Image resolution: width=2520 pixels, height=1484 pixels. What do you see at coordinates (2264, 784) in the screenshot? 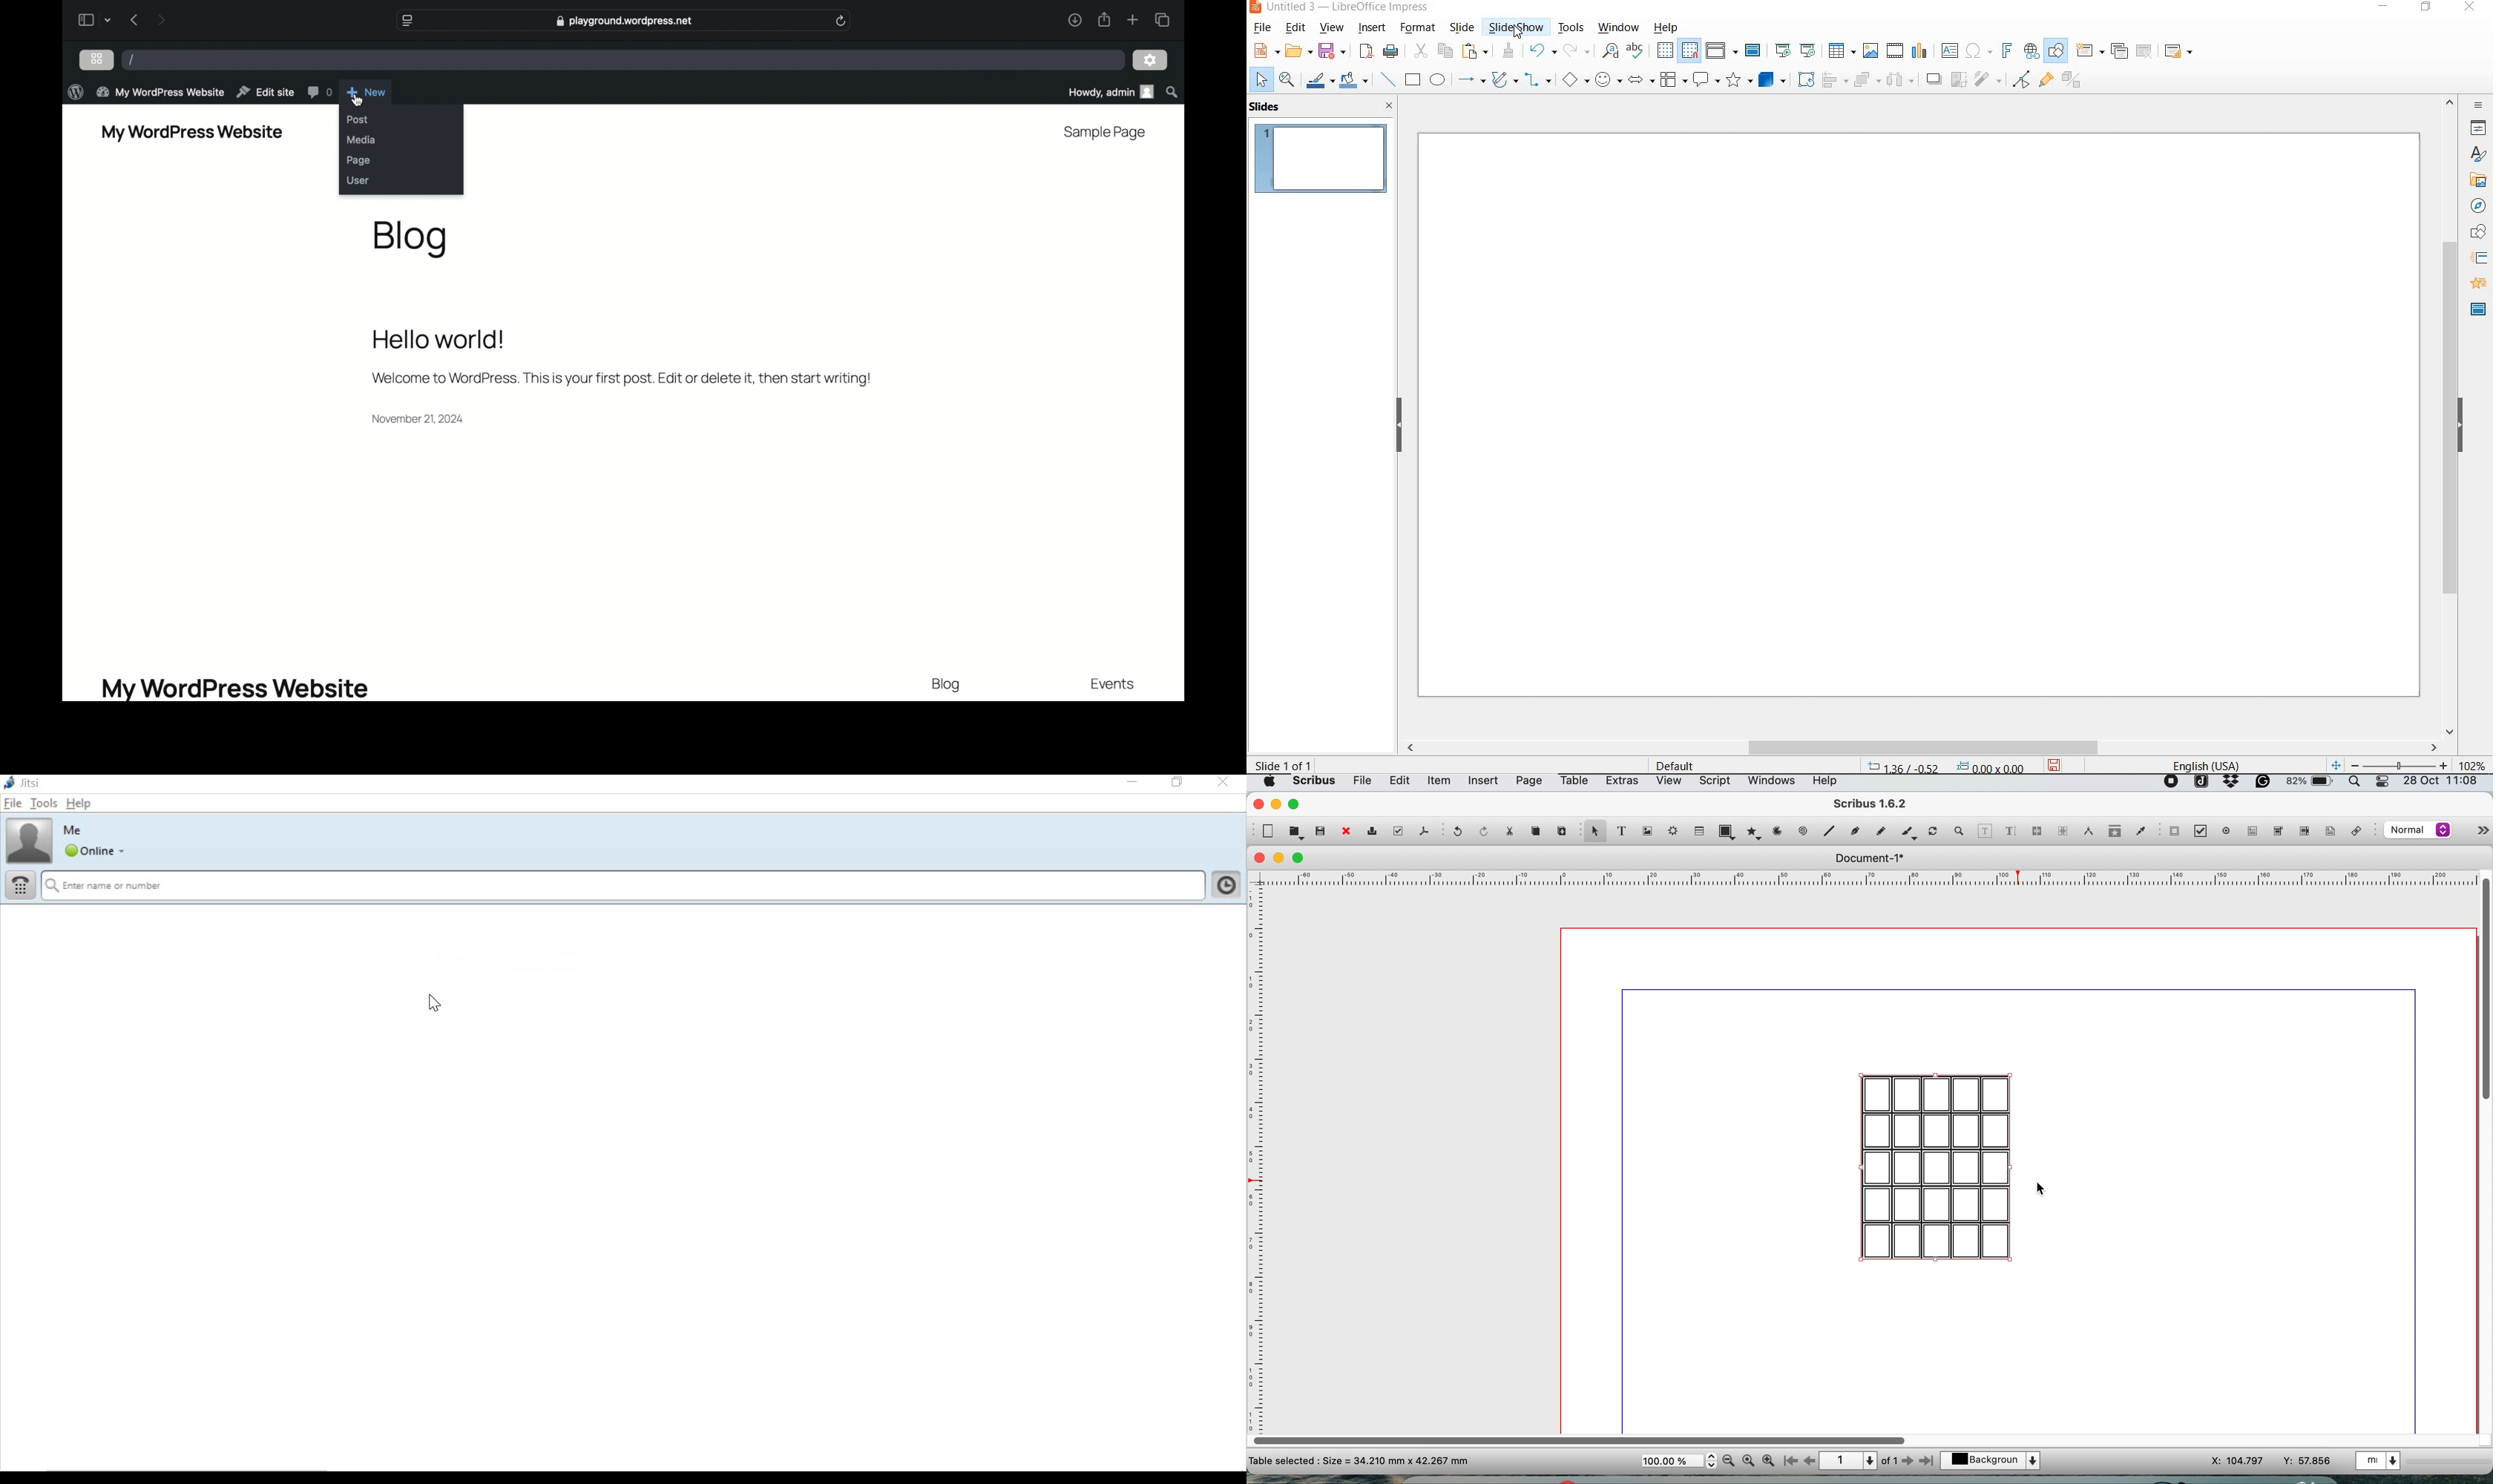
I see `grammarly` at bounding box center [2264, 784].